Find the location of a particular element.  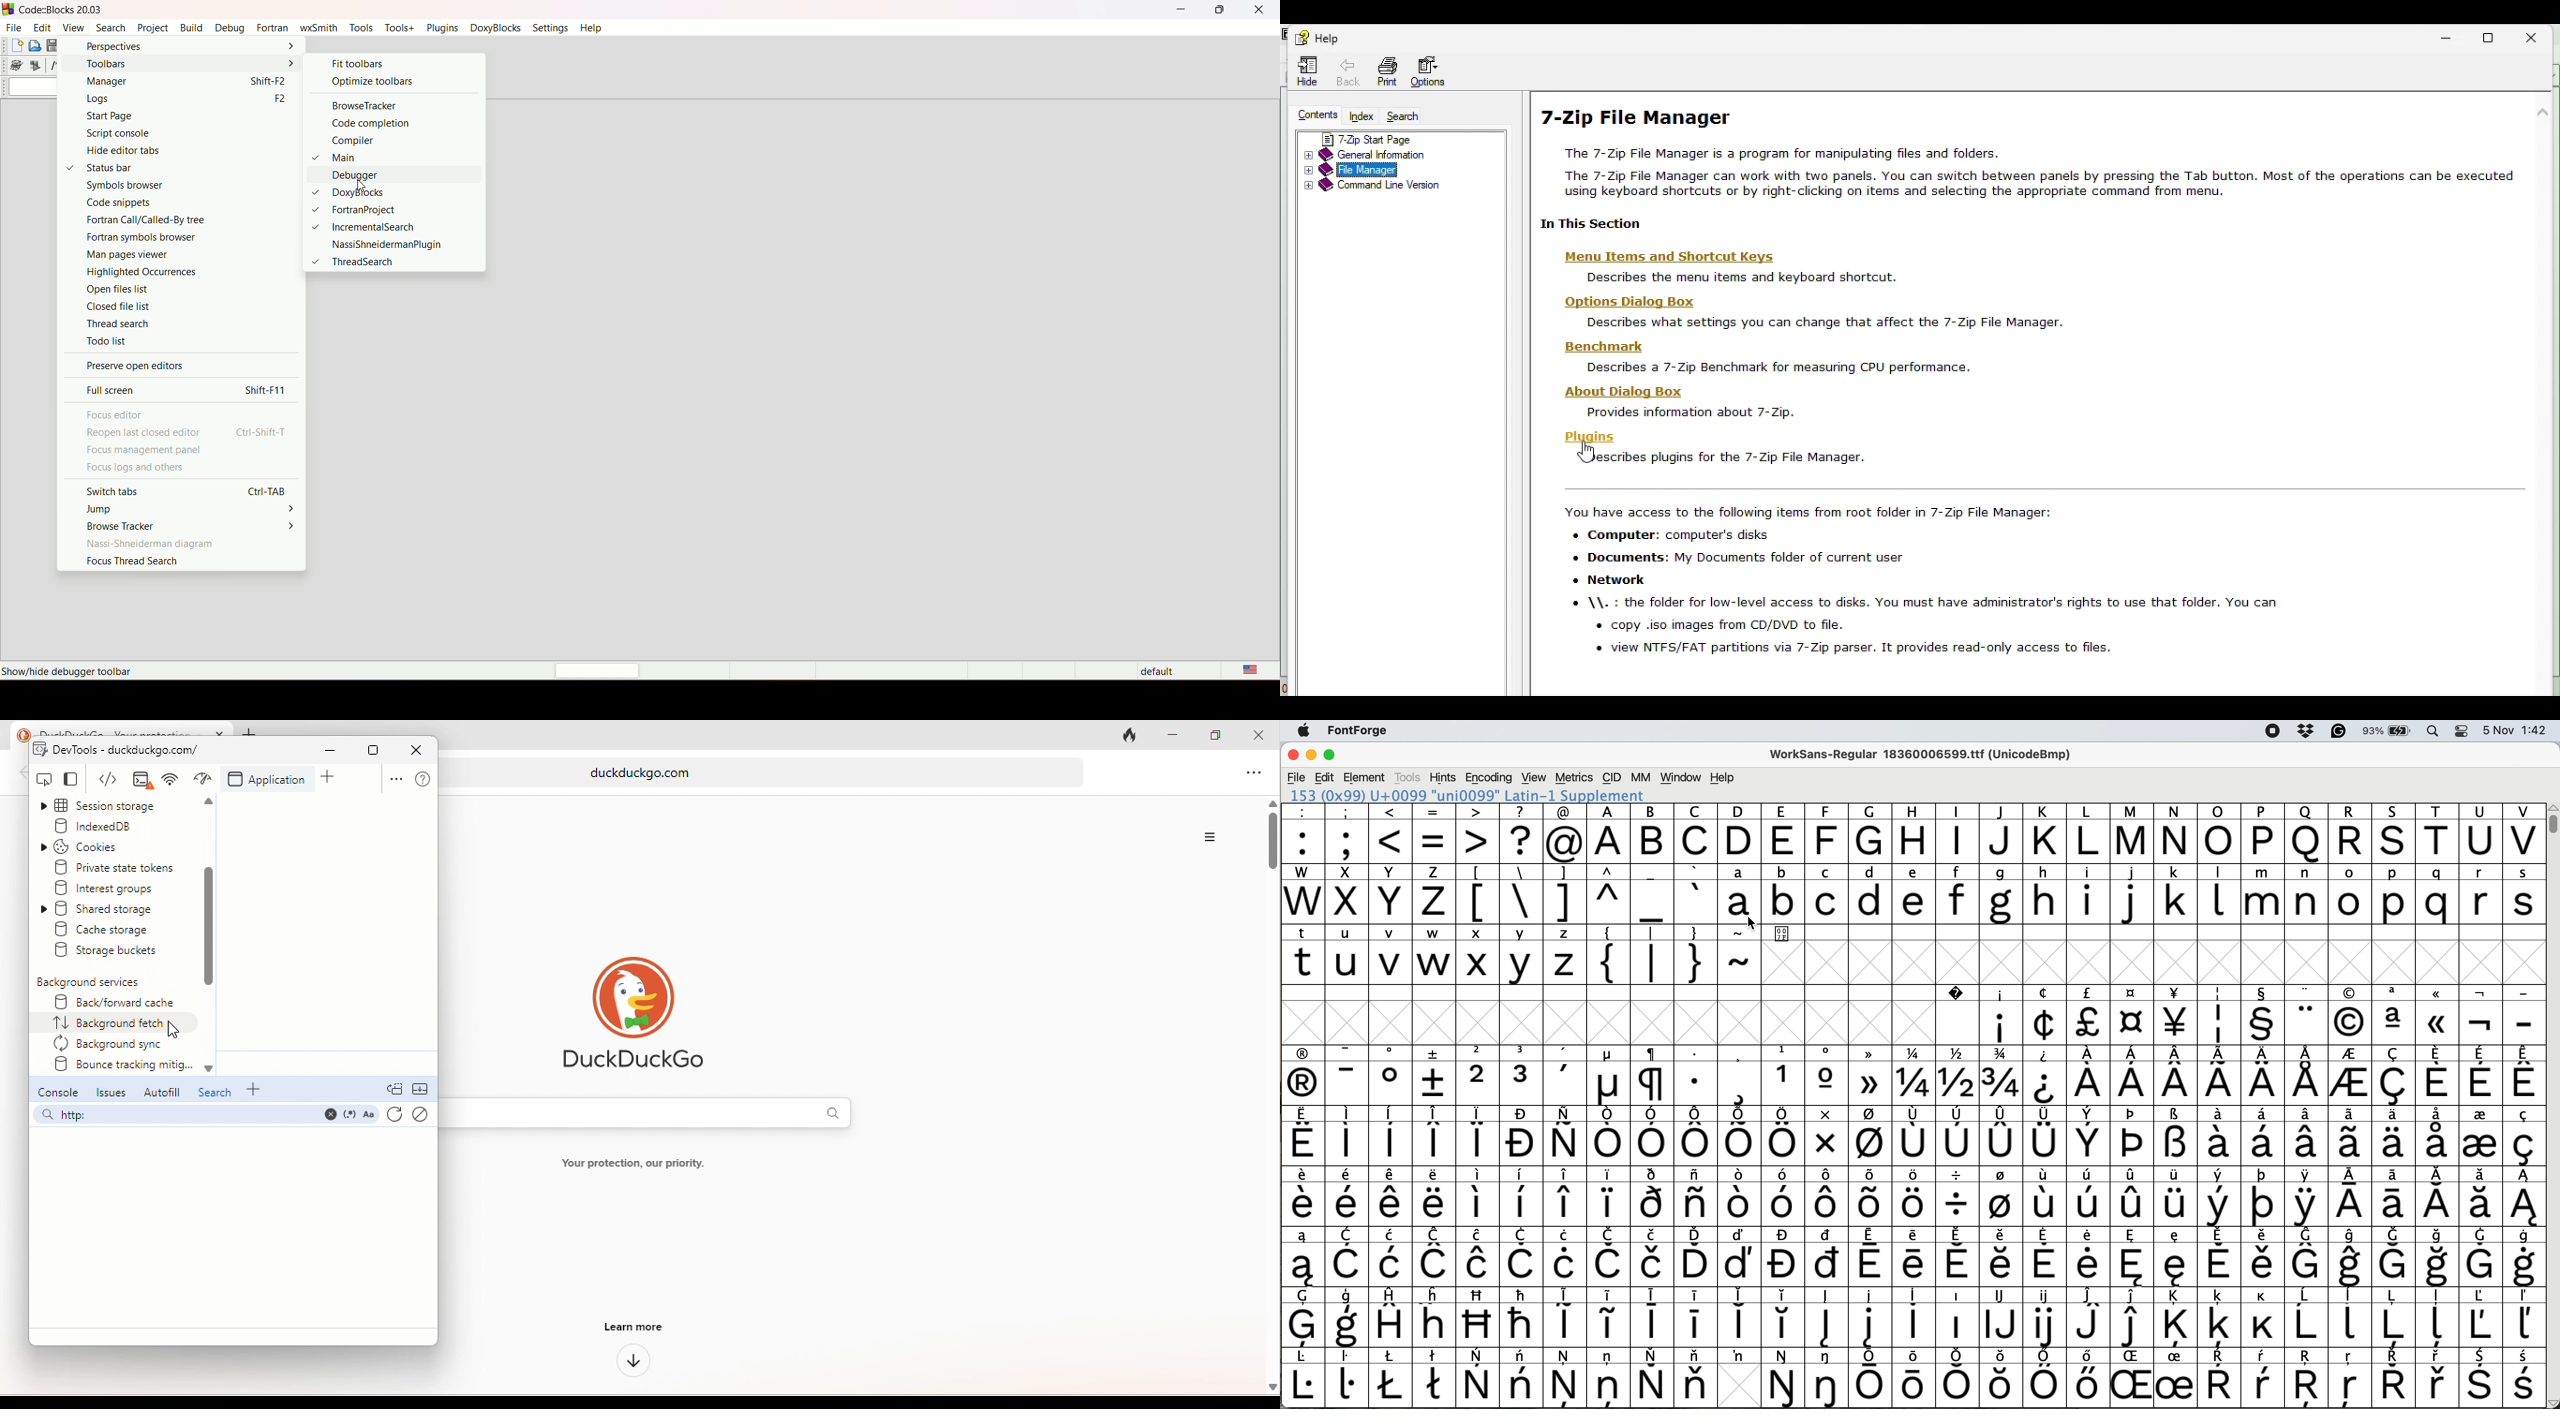

symbol is located at coordinates (1784, 1258).